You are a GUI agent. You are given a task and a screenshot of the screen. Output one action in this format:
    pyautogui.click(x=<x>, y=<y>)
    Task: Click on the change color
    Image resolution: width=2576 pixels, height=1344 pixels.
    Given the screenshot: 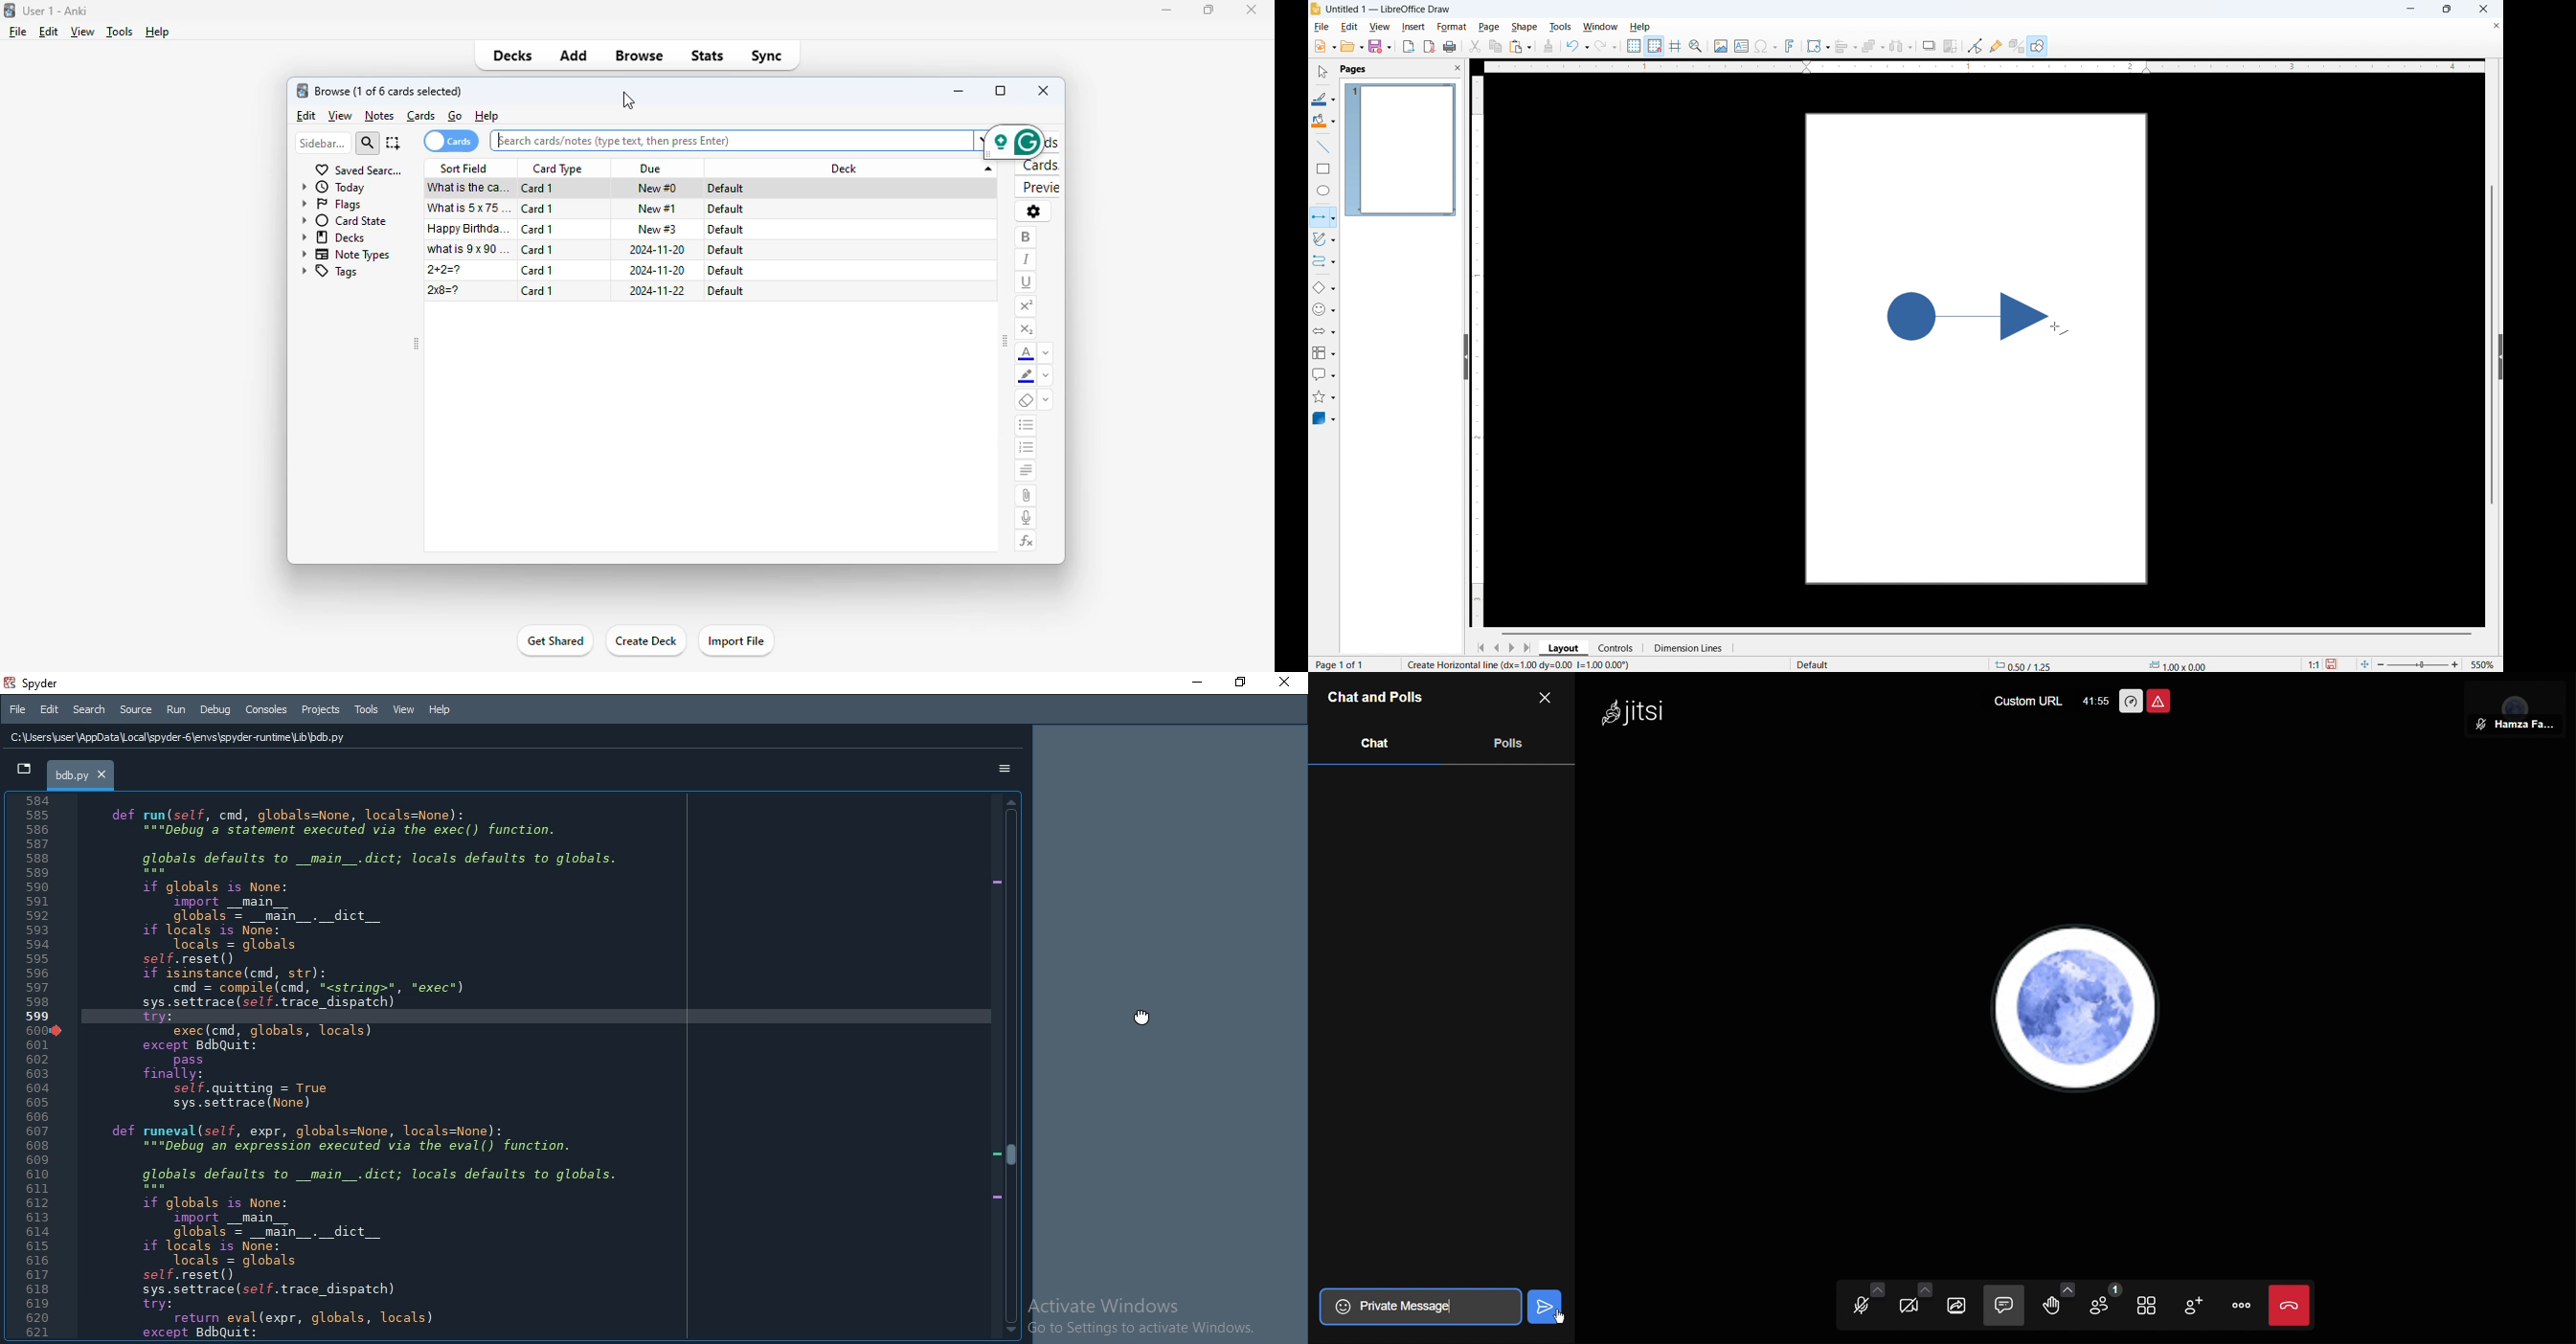 What is the action you would take?
    pyautogui.click(x=1048, y=376)
    